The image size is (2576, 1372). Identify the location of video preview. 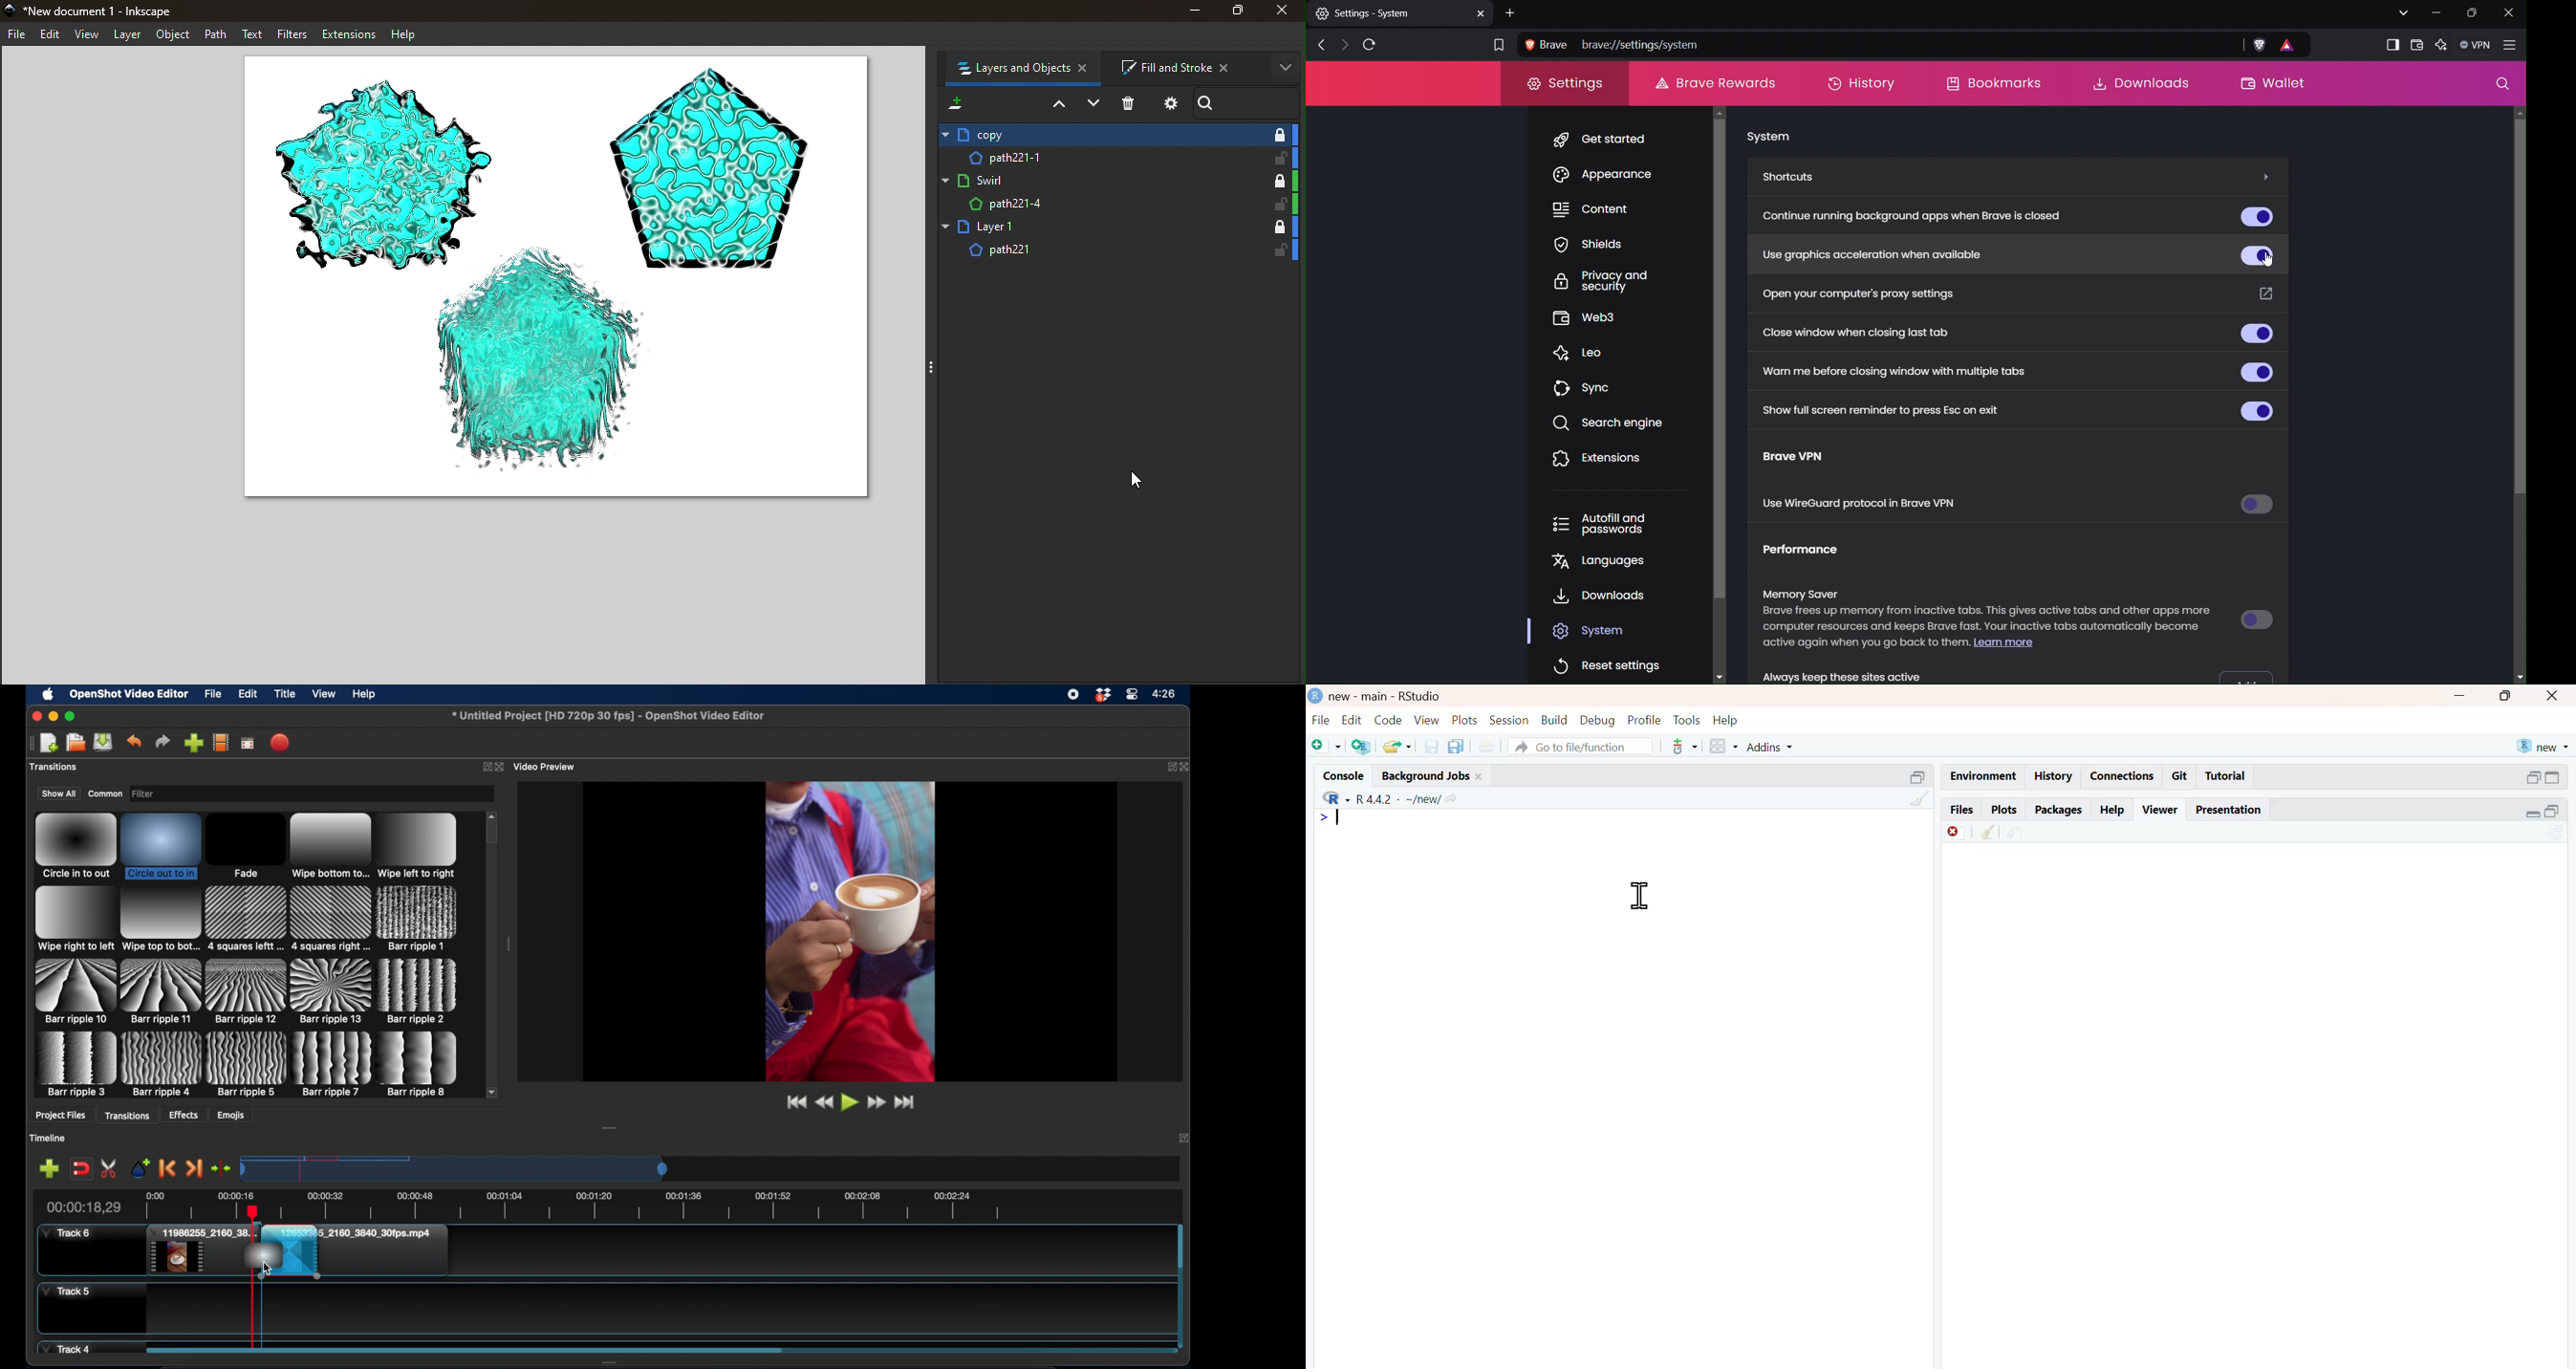
(850, 930).